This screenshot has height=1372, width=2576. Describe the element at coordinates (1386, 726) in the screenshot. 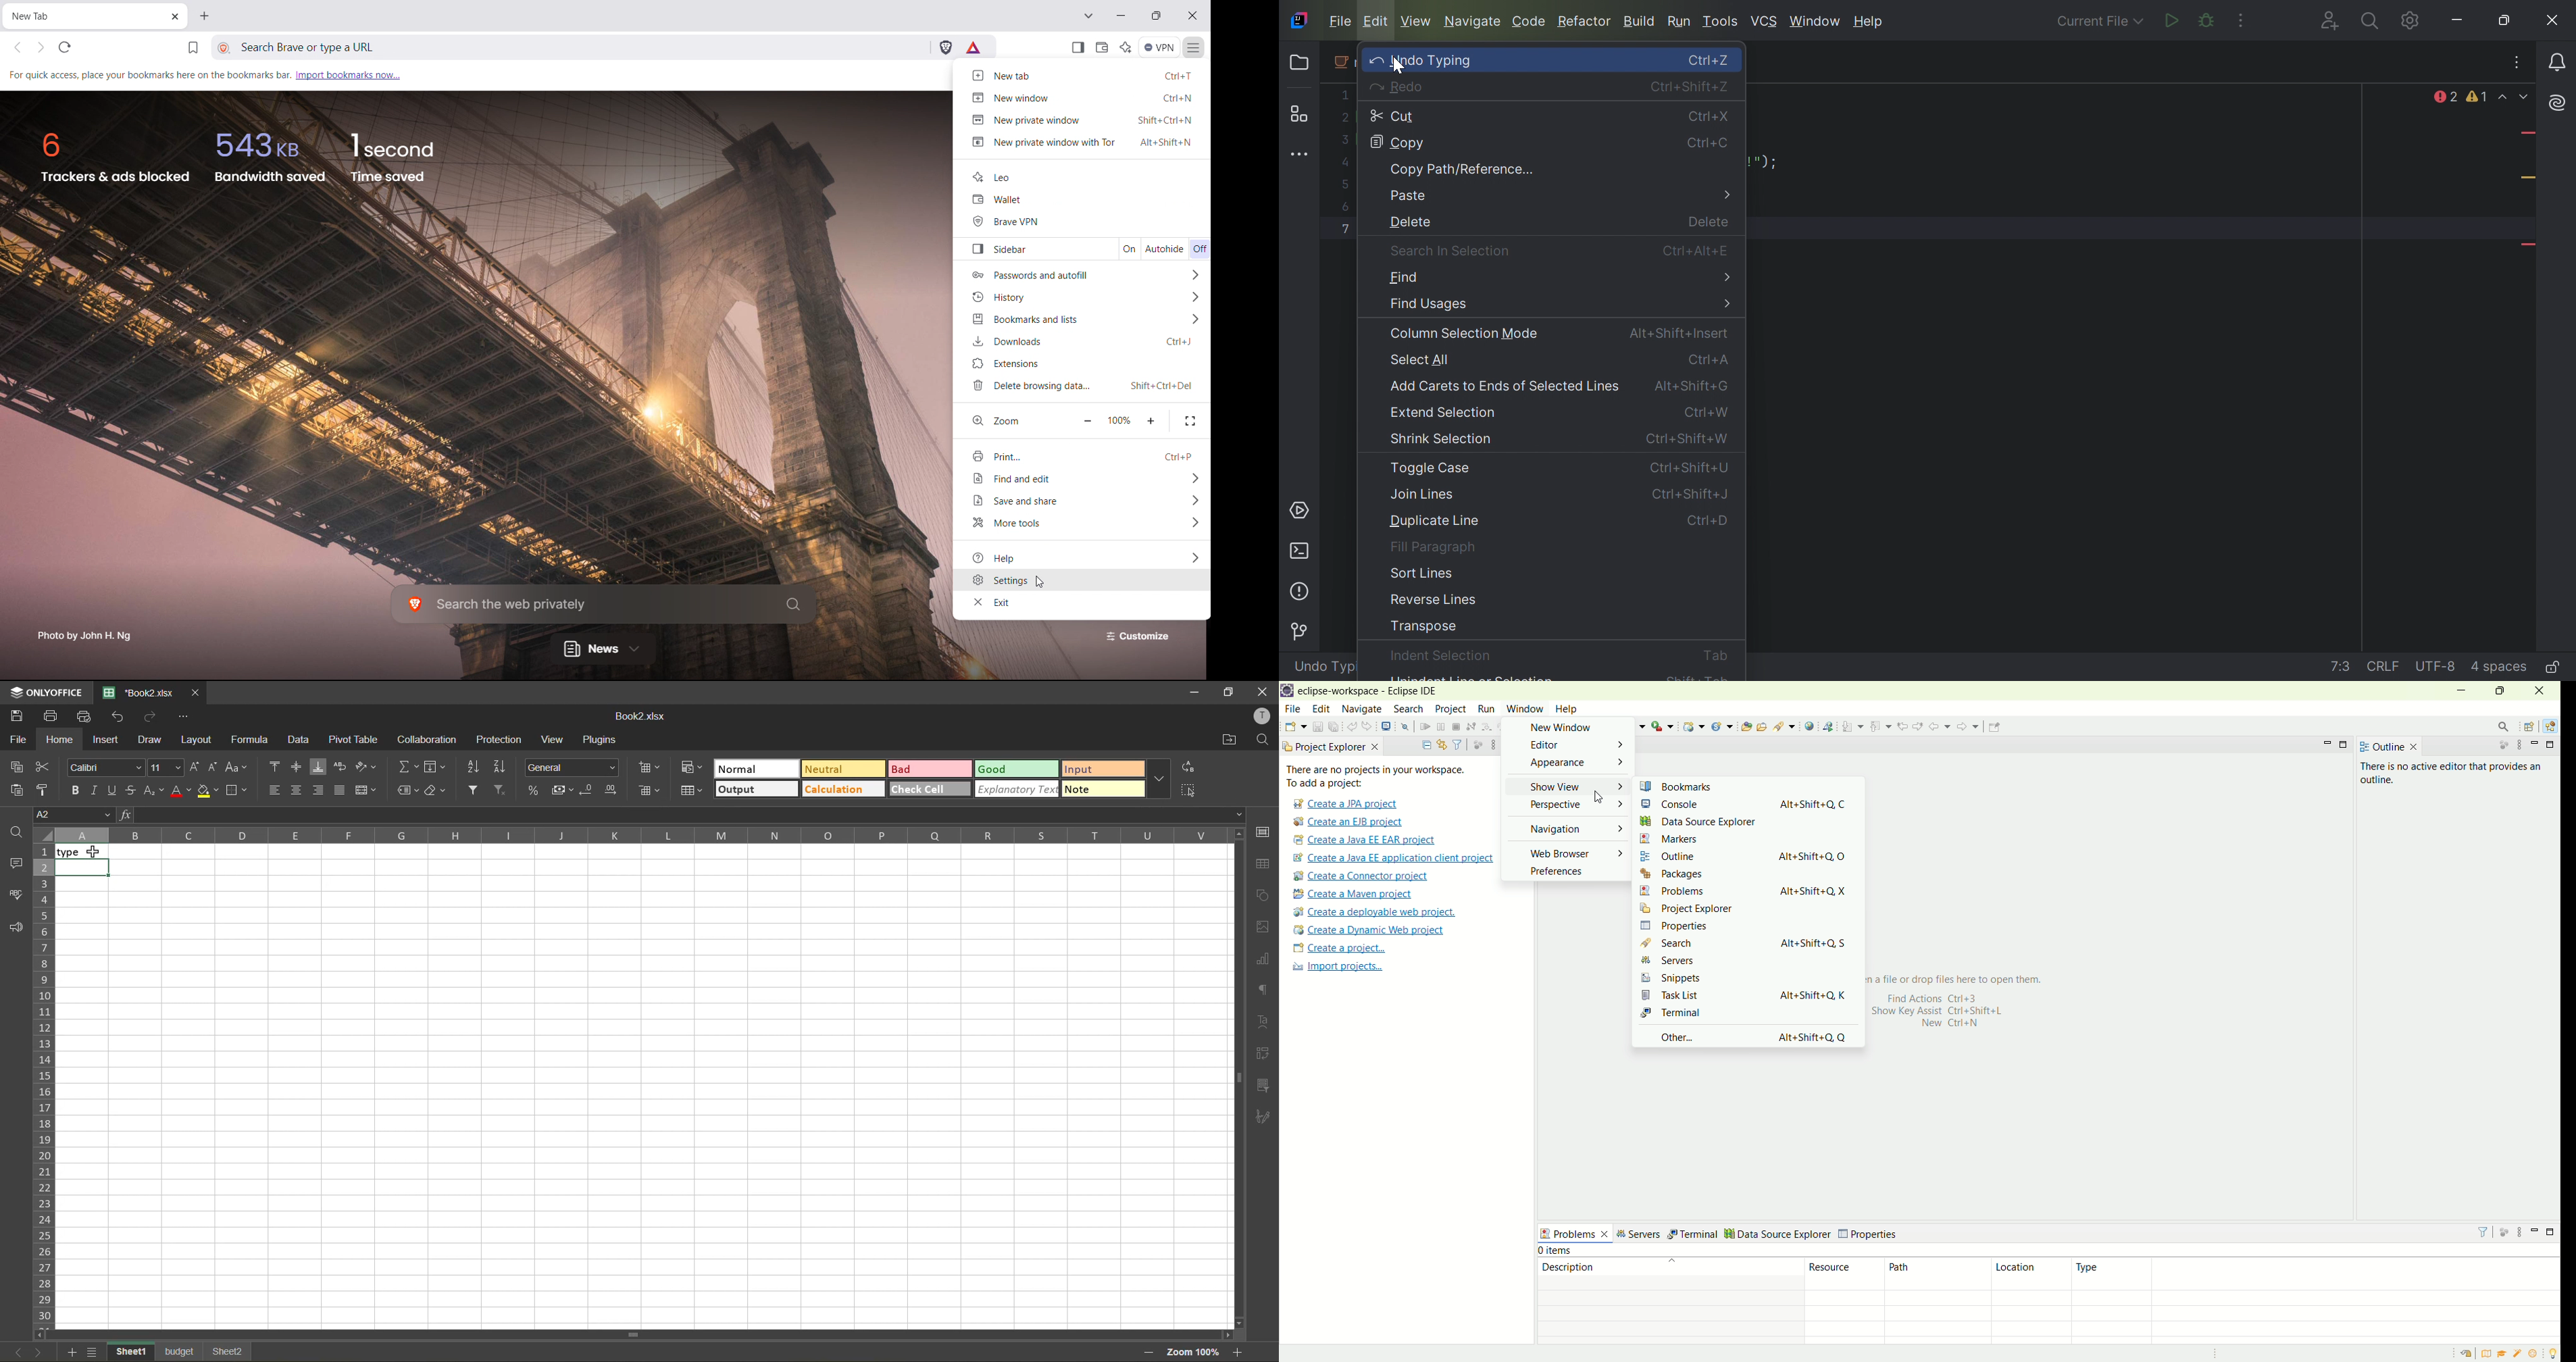

I see `open a terminal` at that location.